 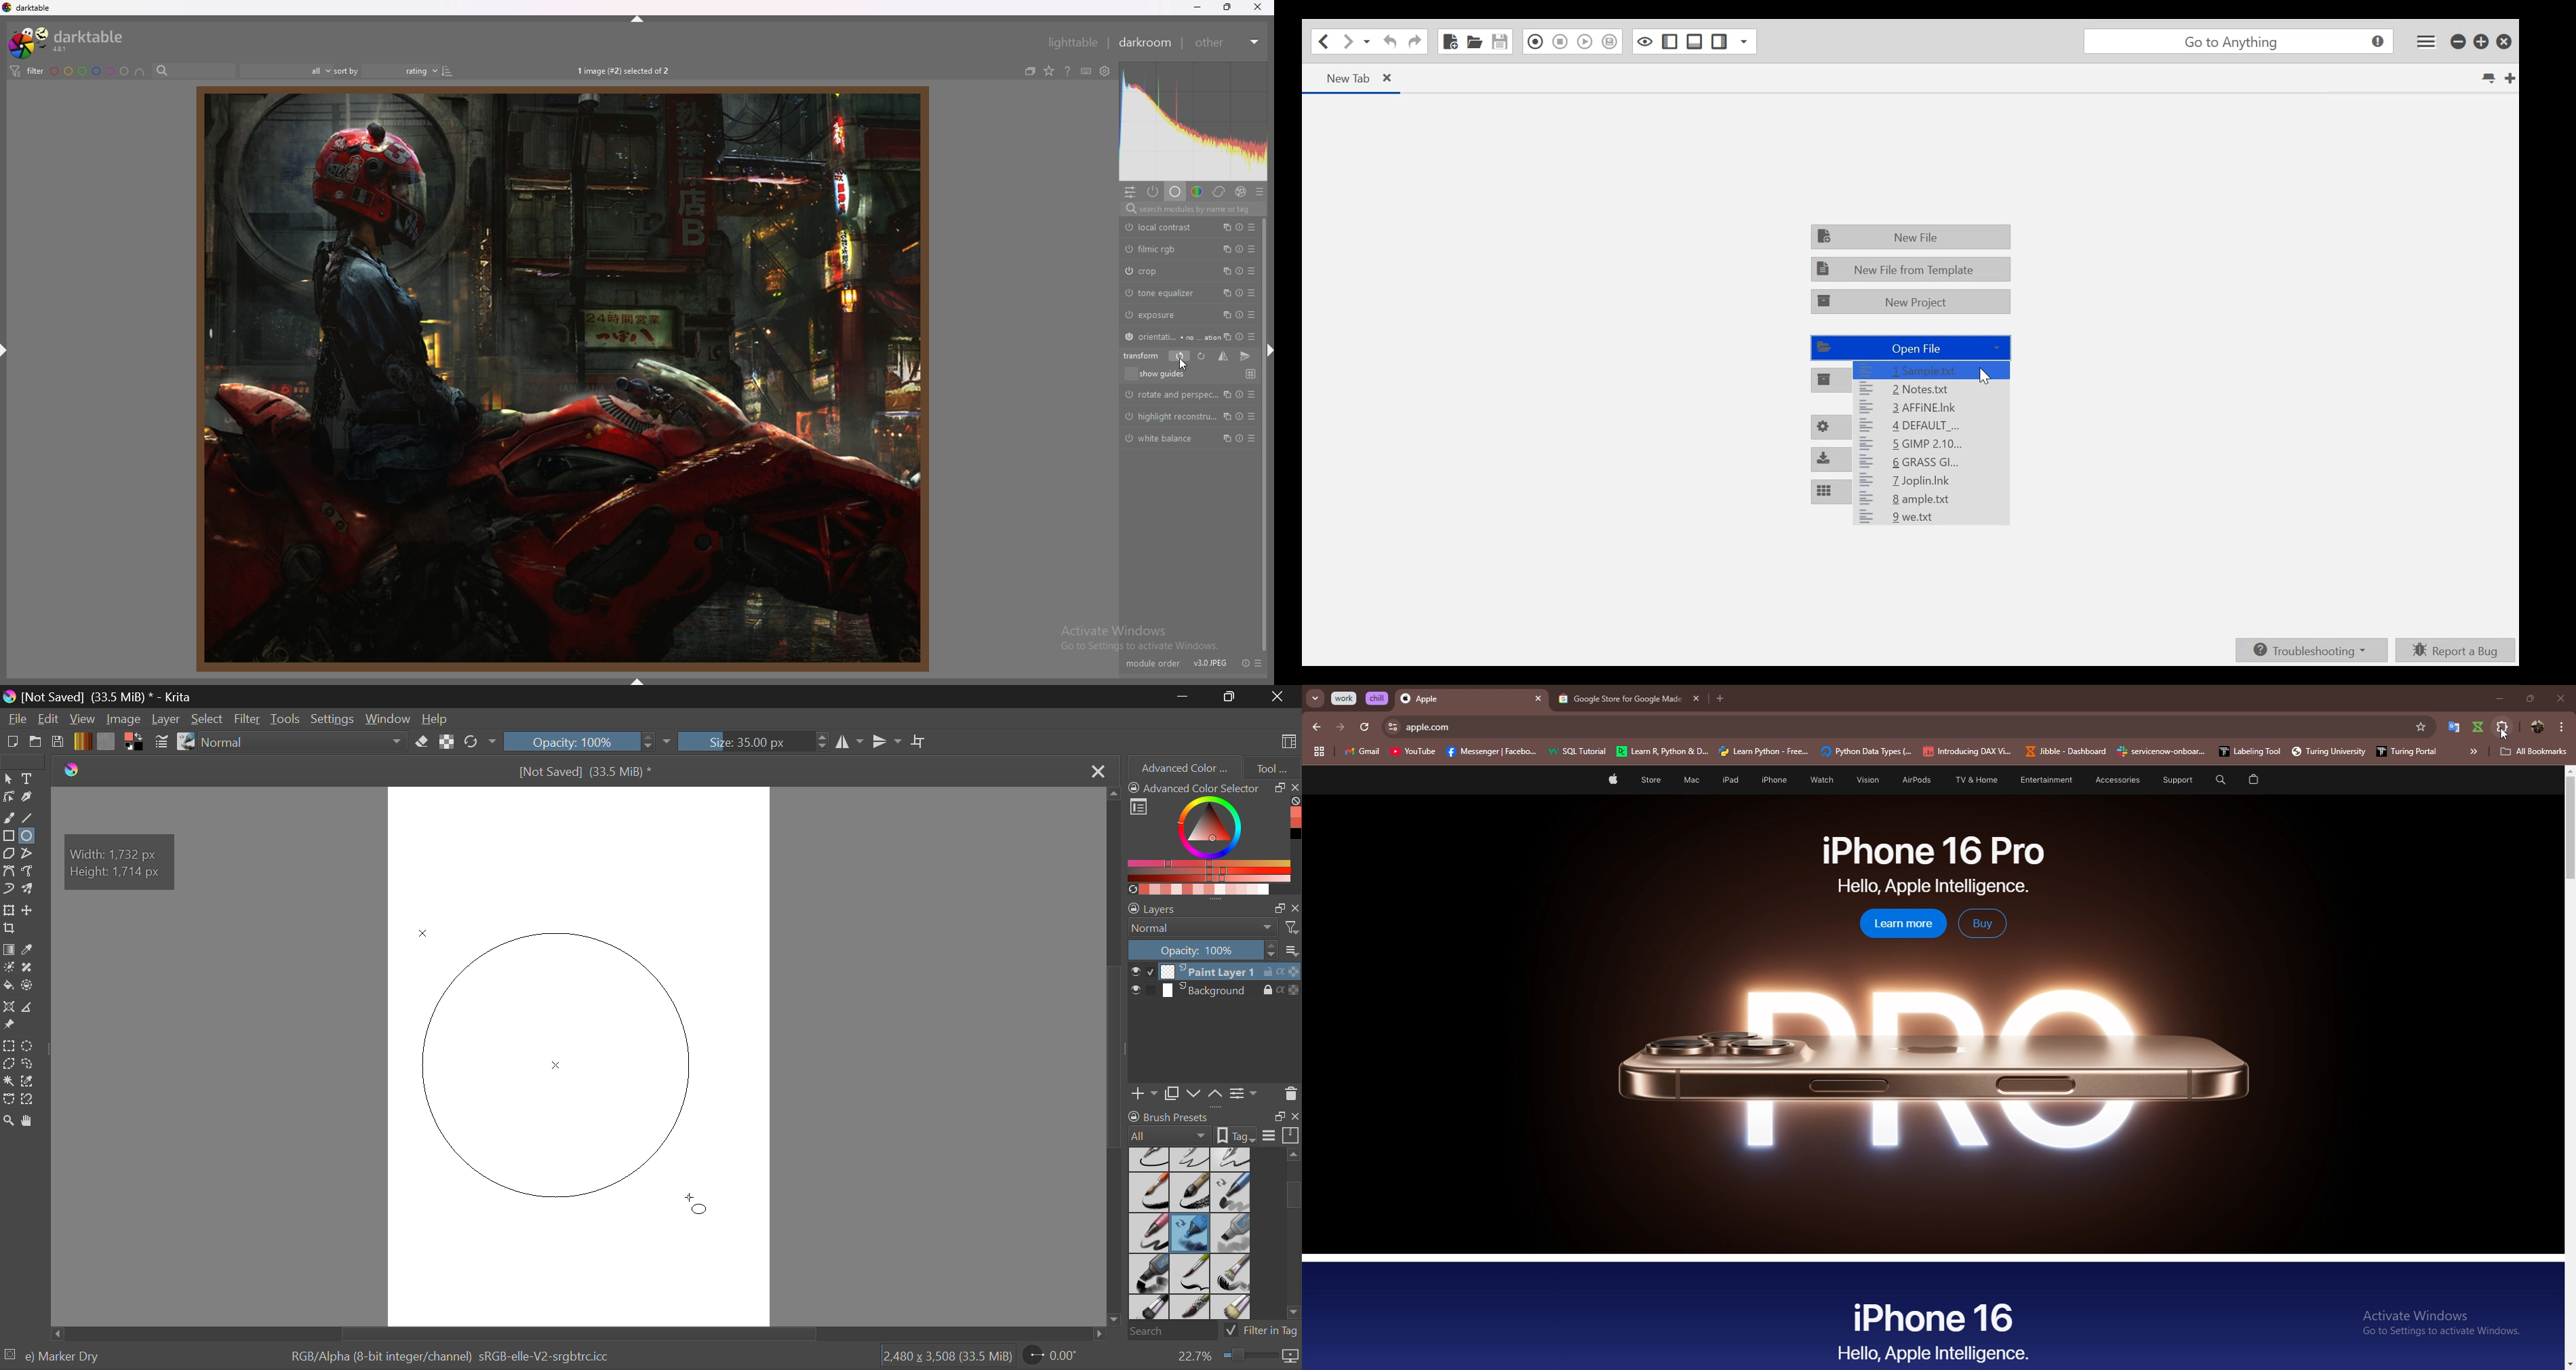 What do you see at coordinates (2496, 699) in the screenshot?
I see `minimize` at bounding box center [2496, 699].